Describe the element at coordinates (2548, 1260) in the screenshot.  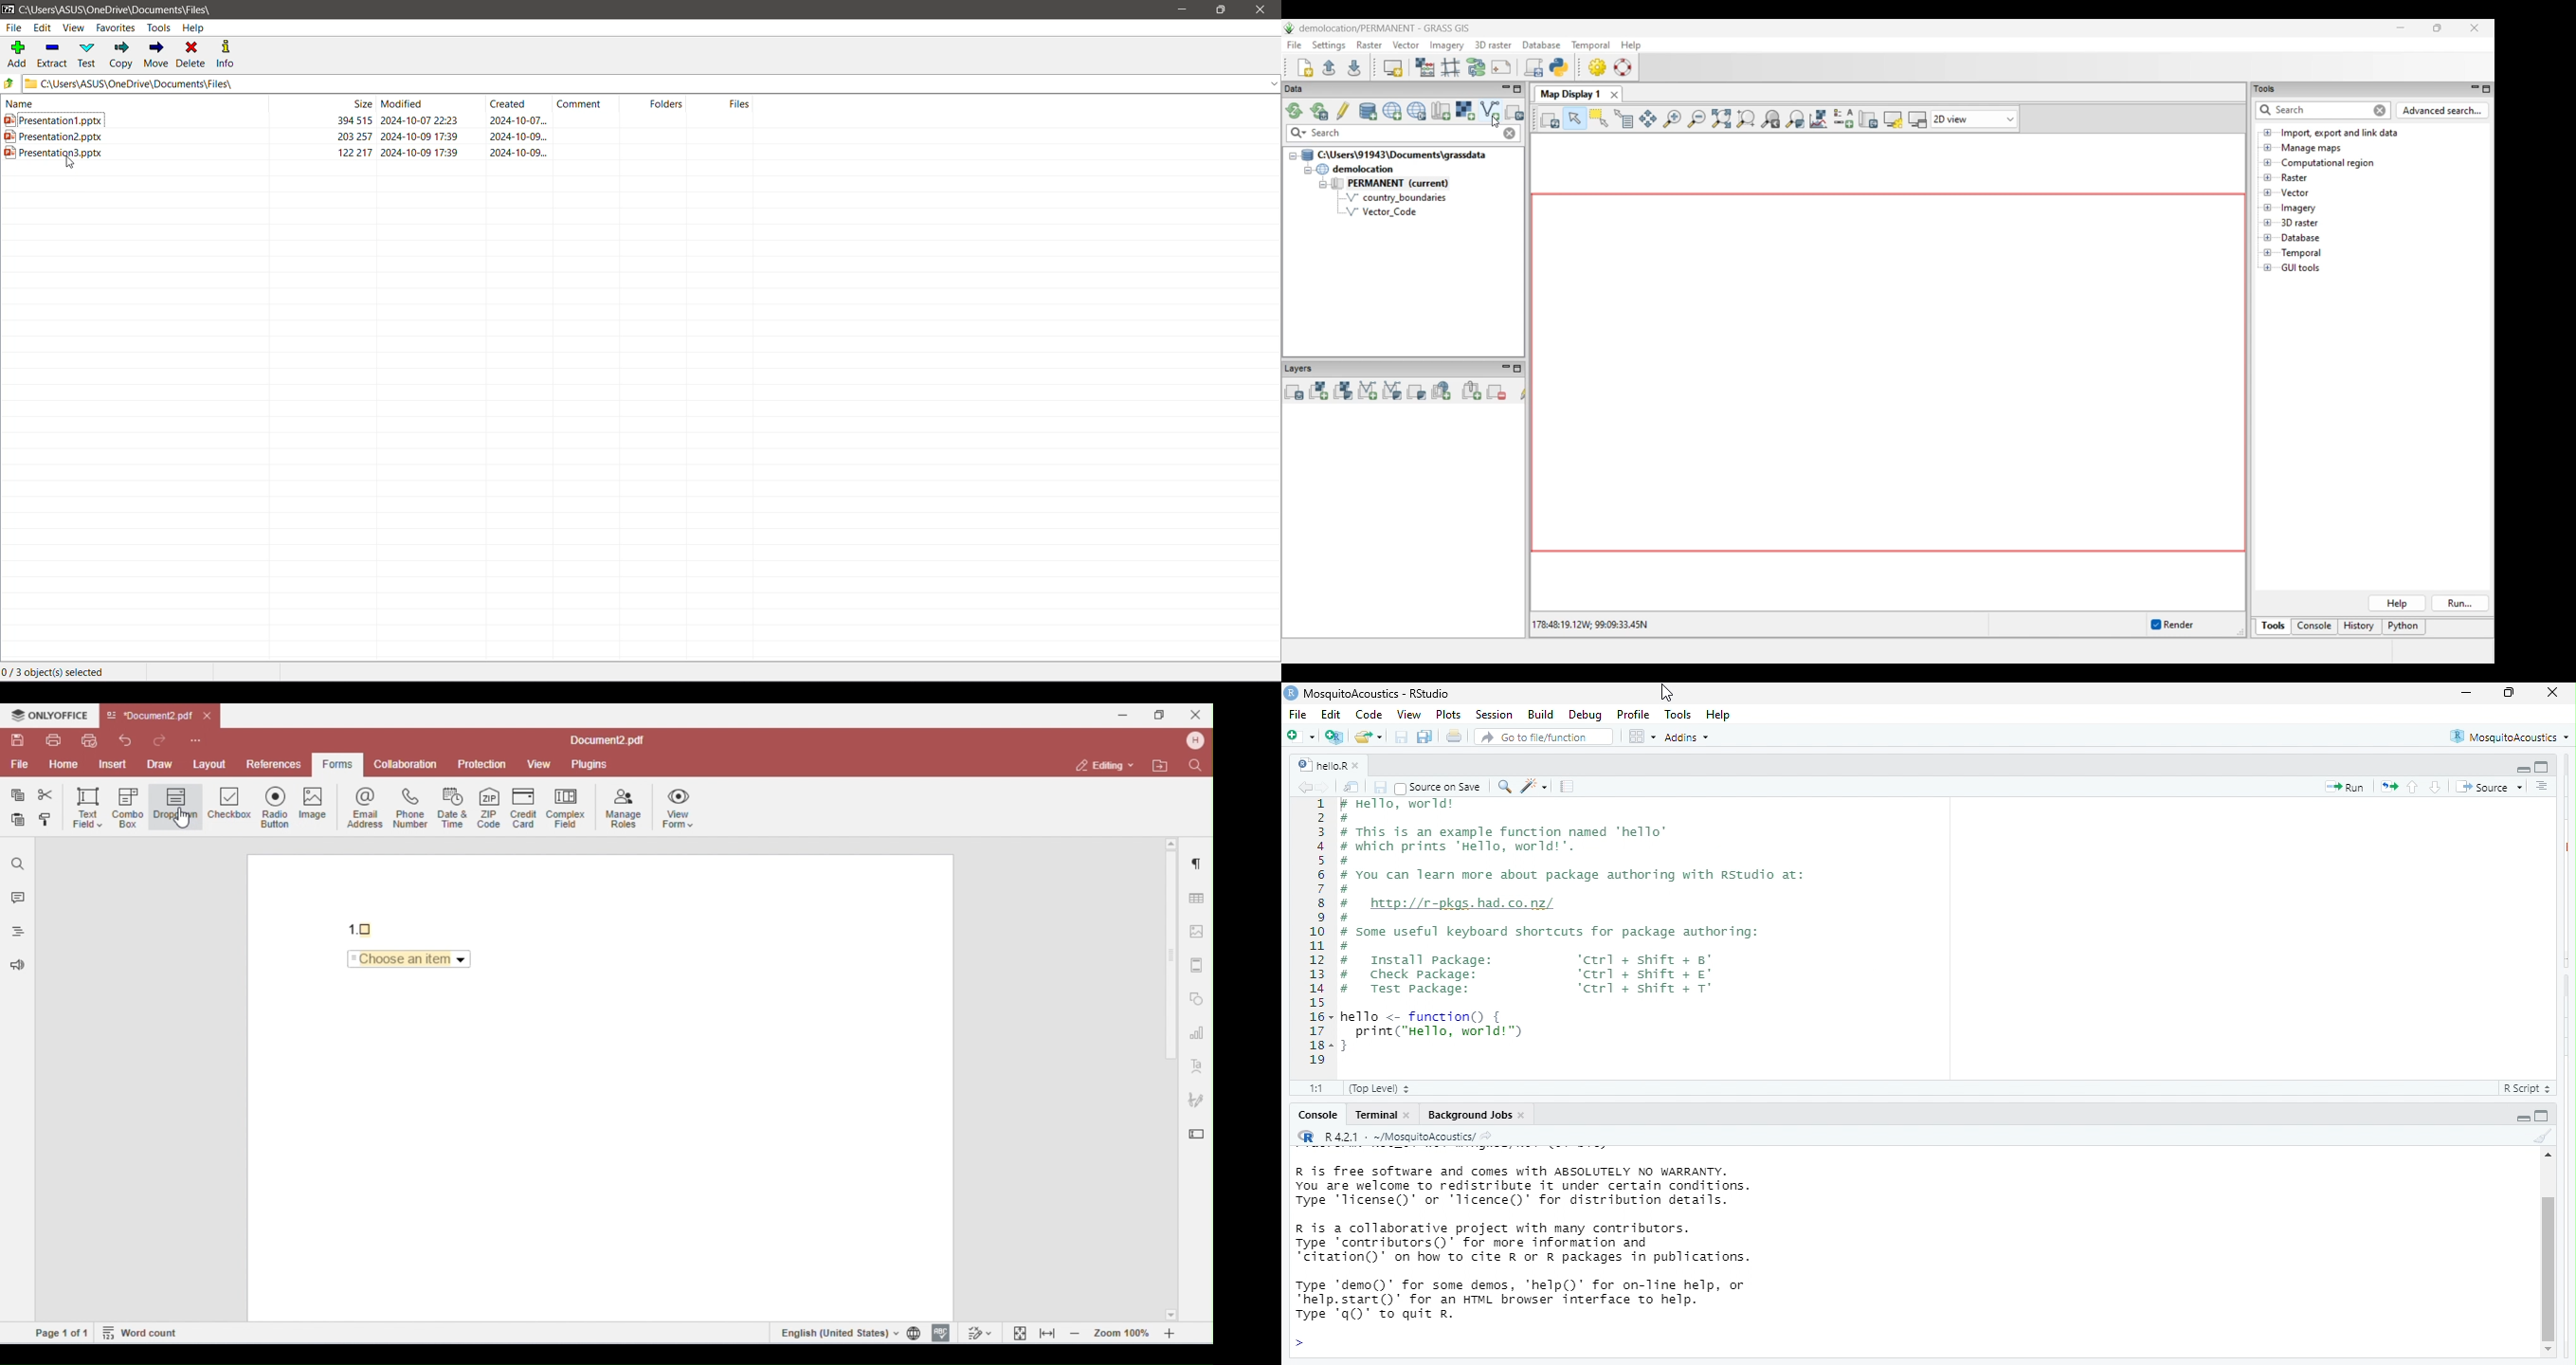
I see `vertical scroll bar` at that location.